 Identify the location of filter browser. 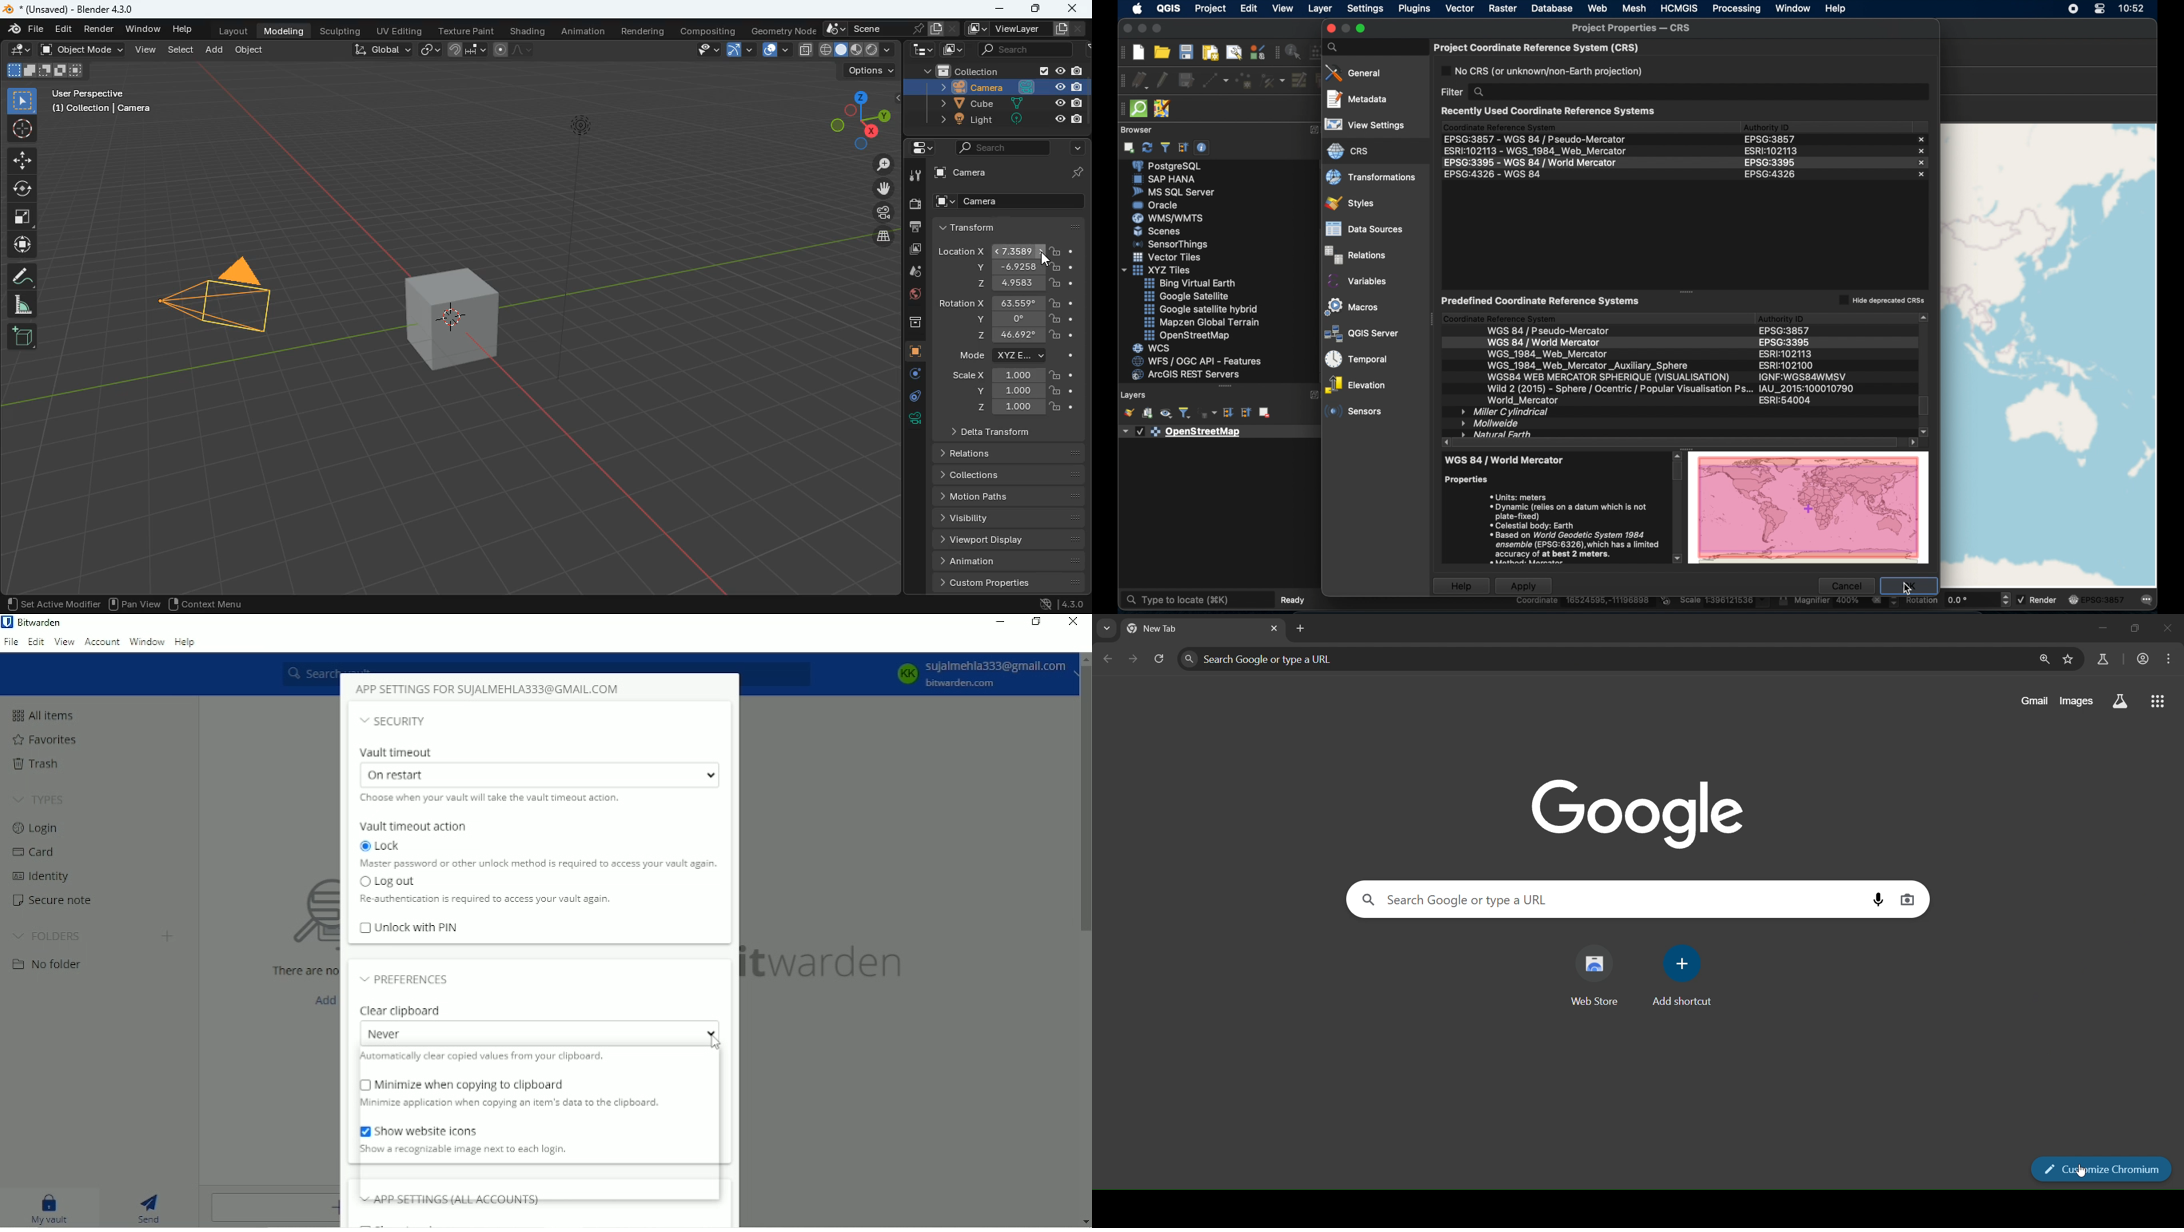
(1164, 148).